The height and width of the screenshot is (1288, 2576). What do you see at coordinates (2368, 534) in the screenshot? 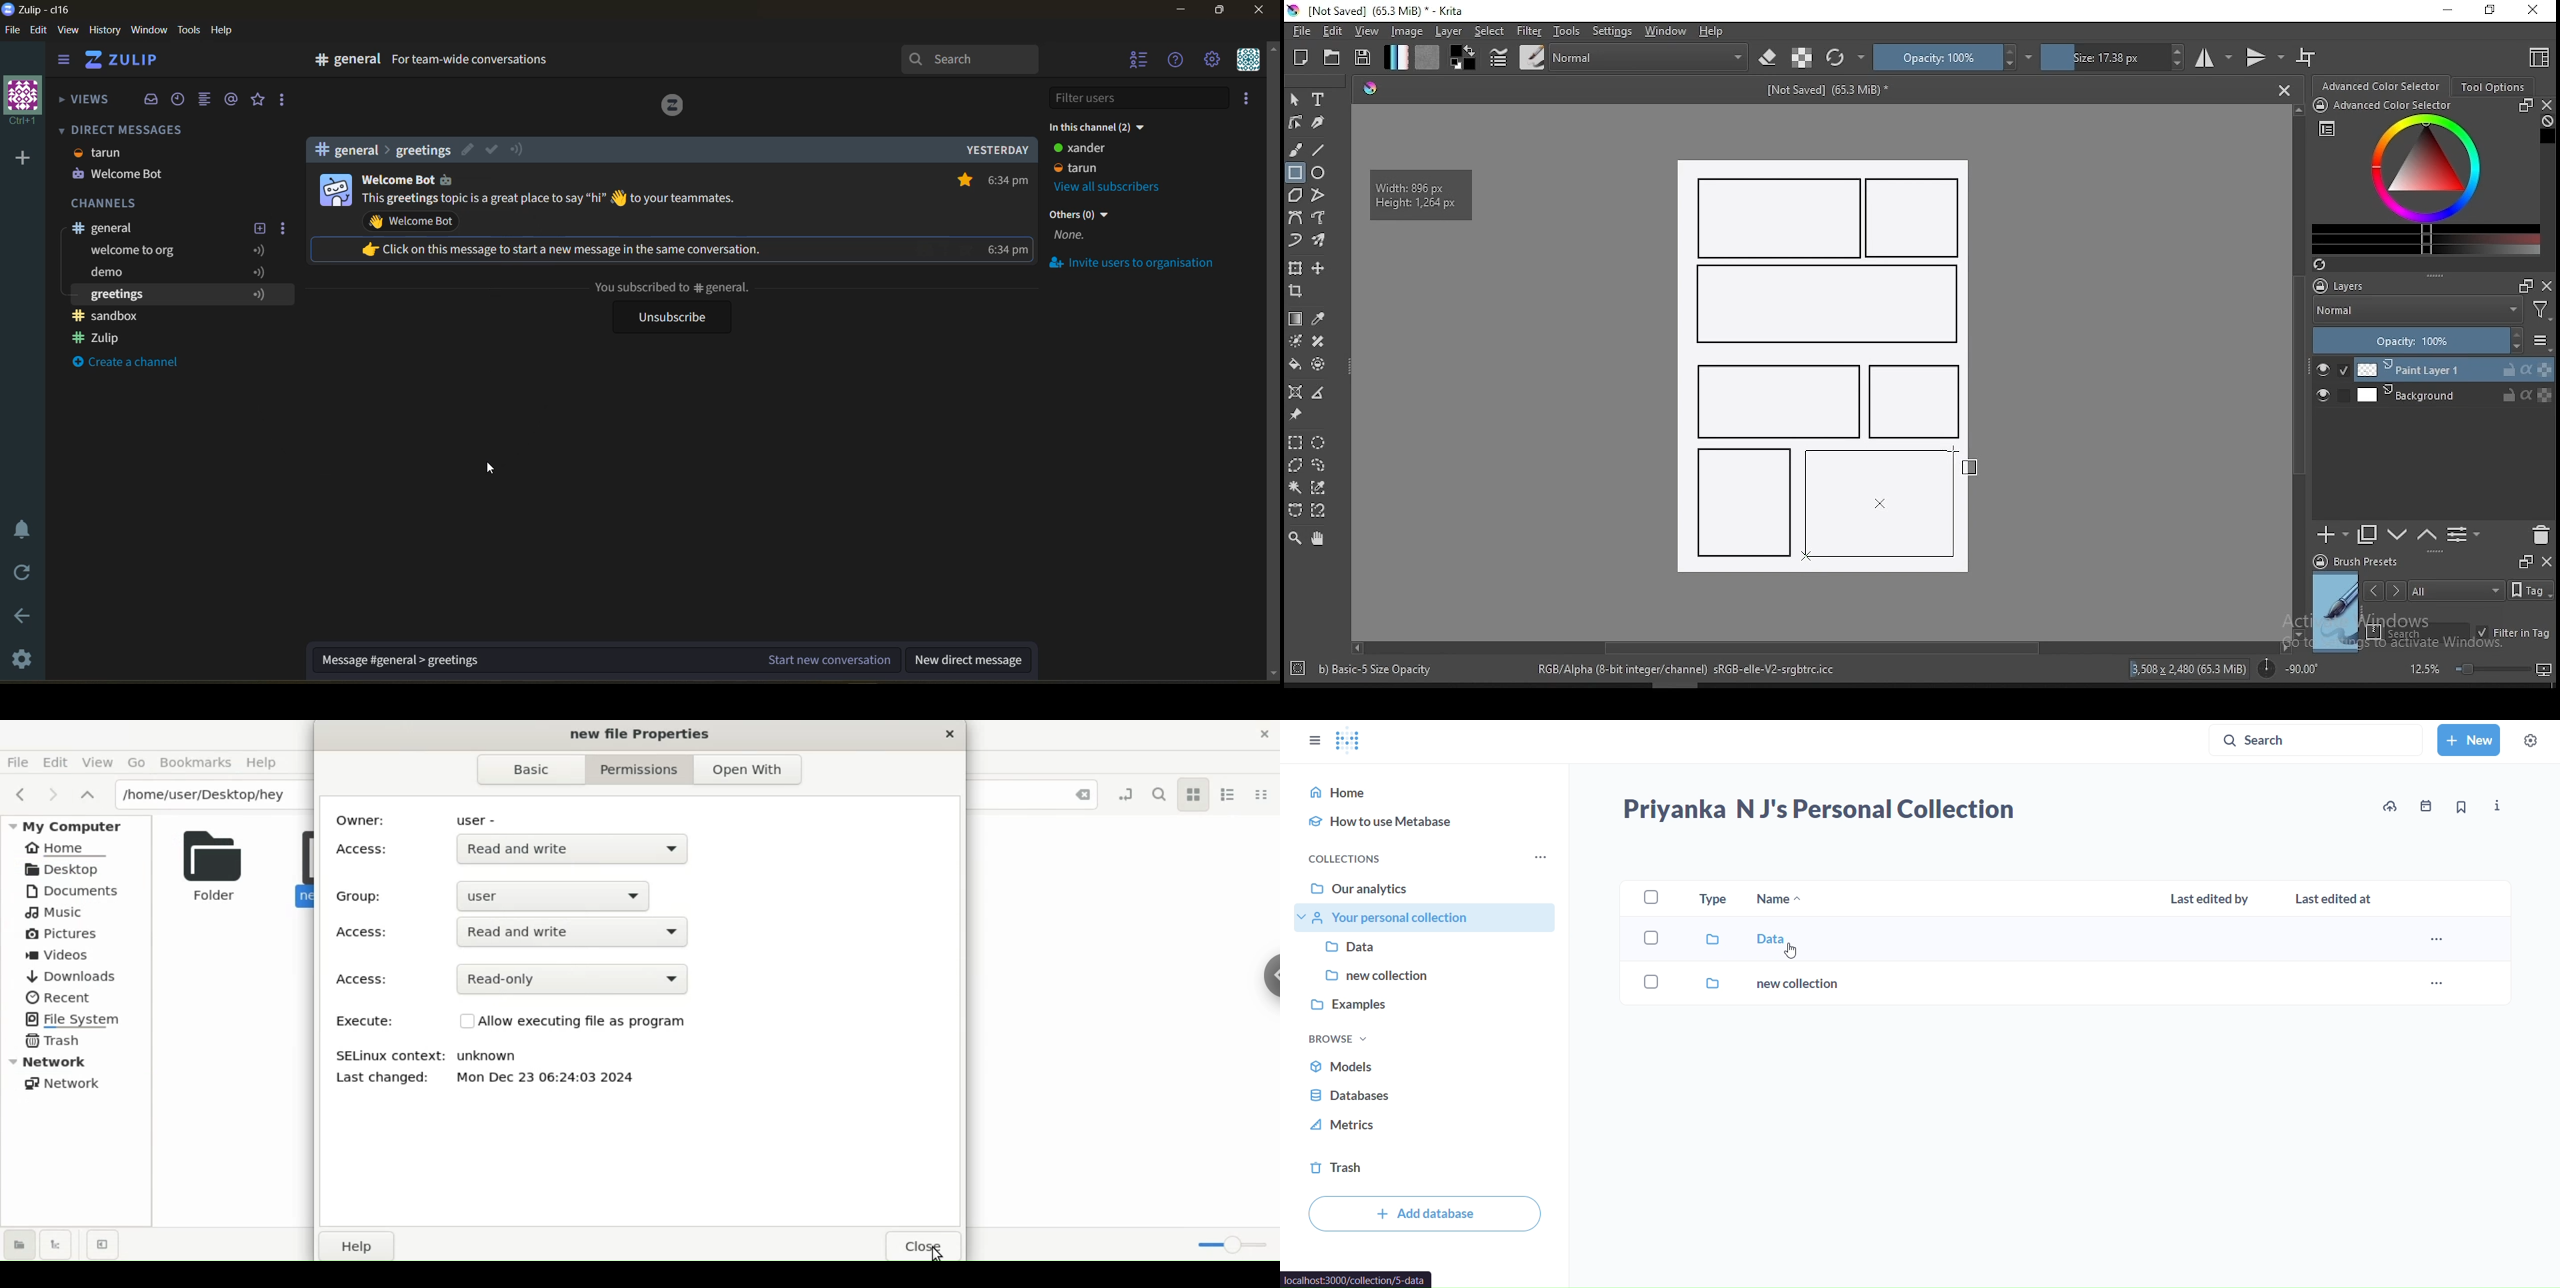
I see `duplicate layer` at bounding box center [2368, 534].